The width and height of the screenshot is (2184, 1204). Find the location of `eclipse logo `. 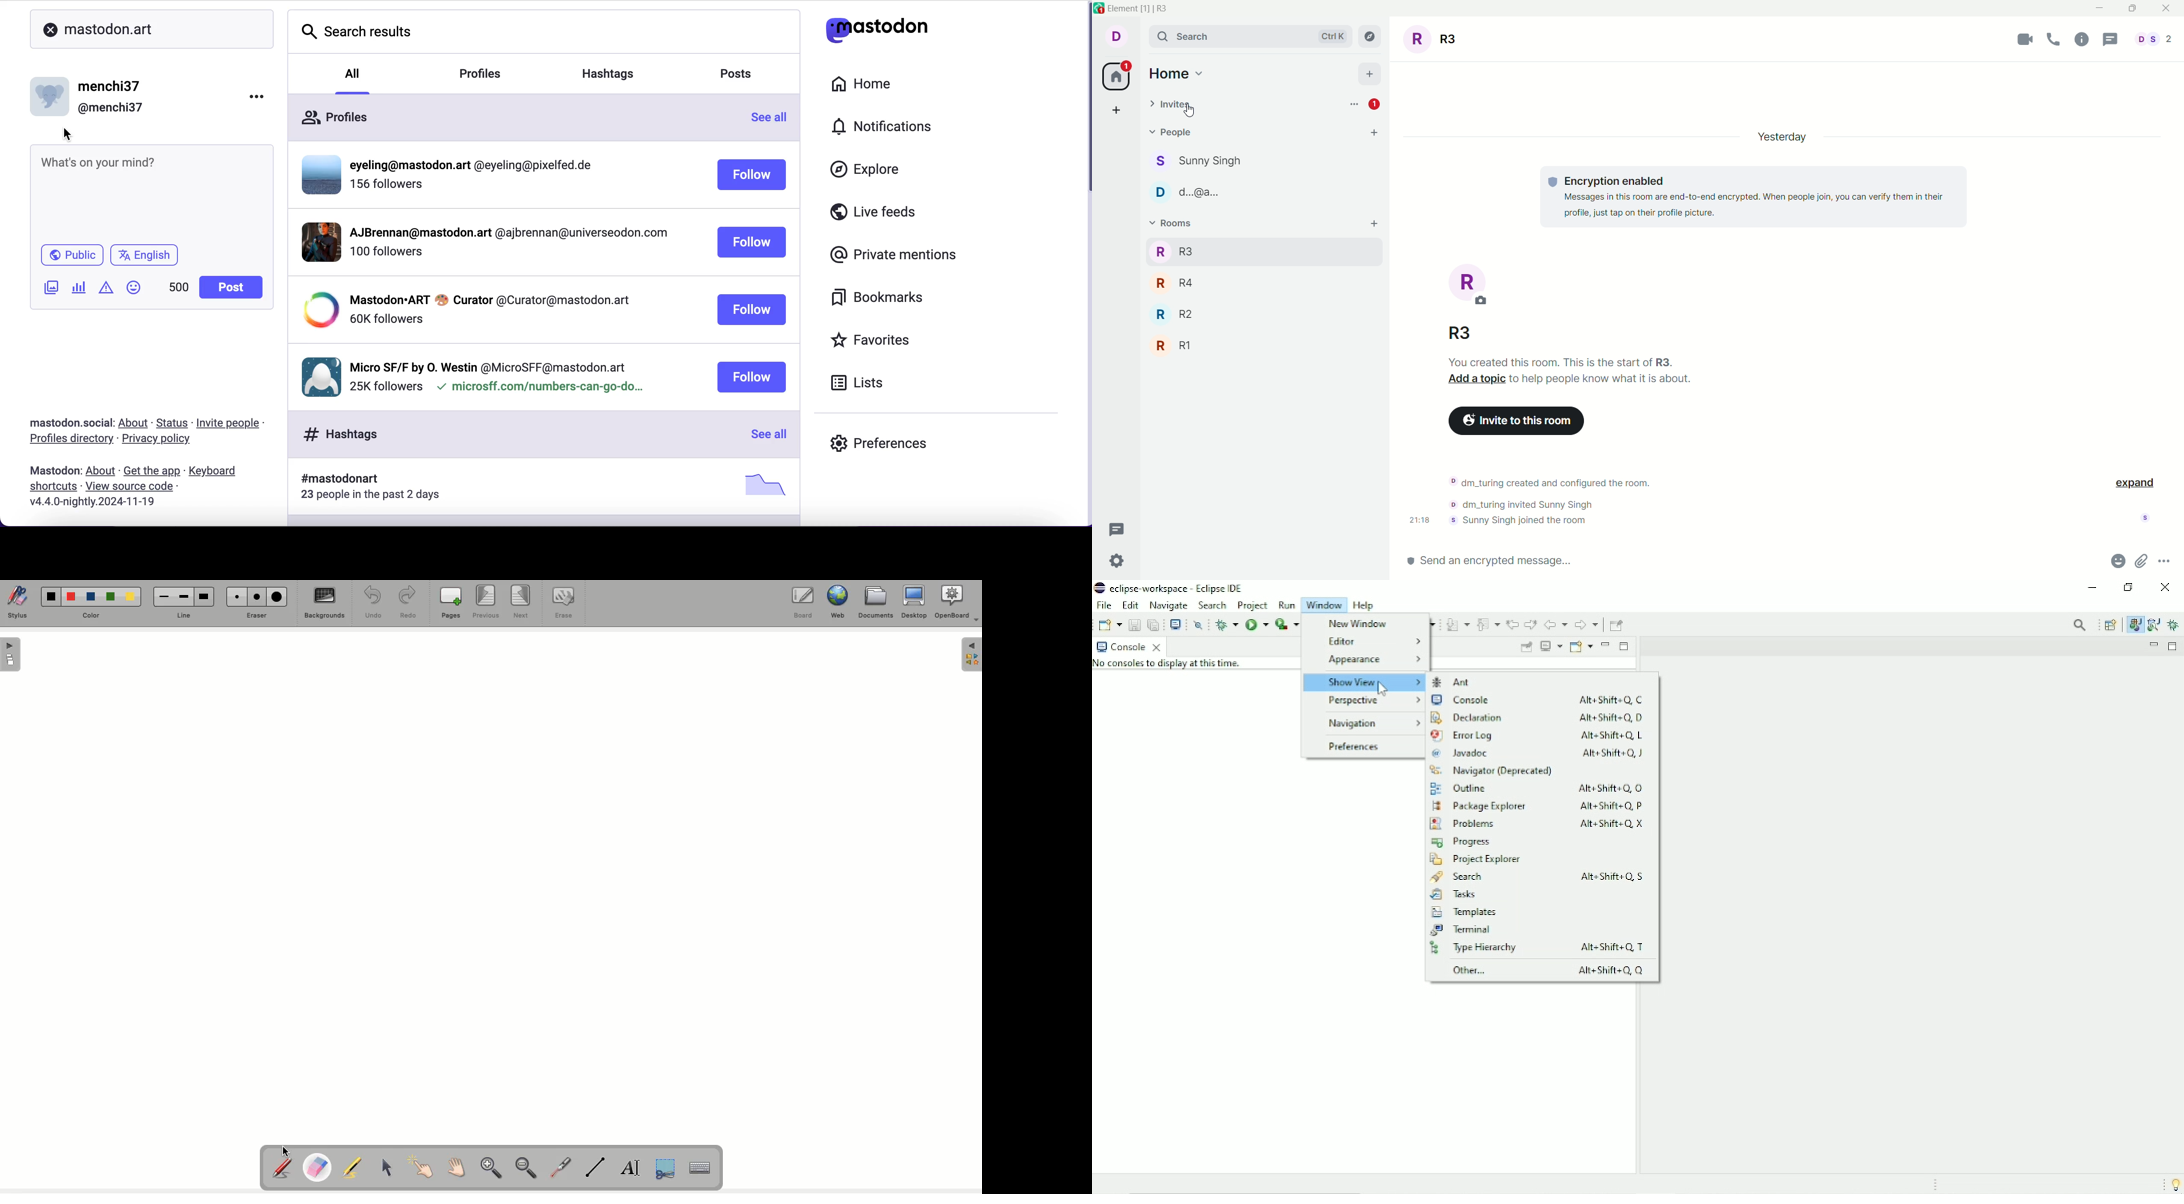

eclipse logo  is located at coordinates (1099, 588).